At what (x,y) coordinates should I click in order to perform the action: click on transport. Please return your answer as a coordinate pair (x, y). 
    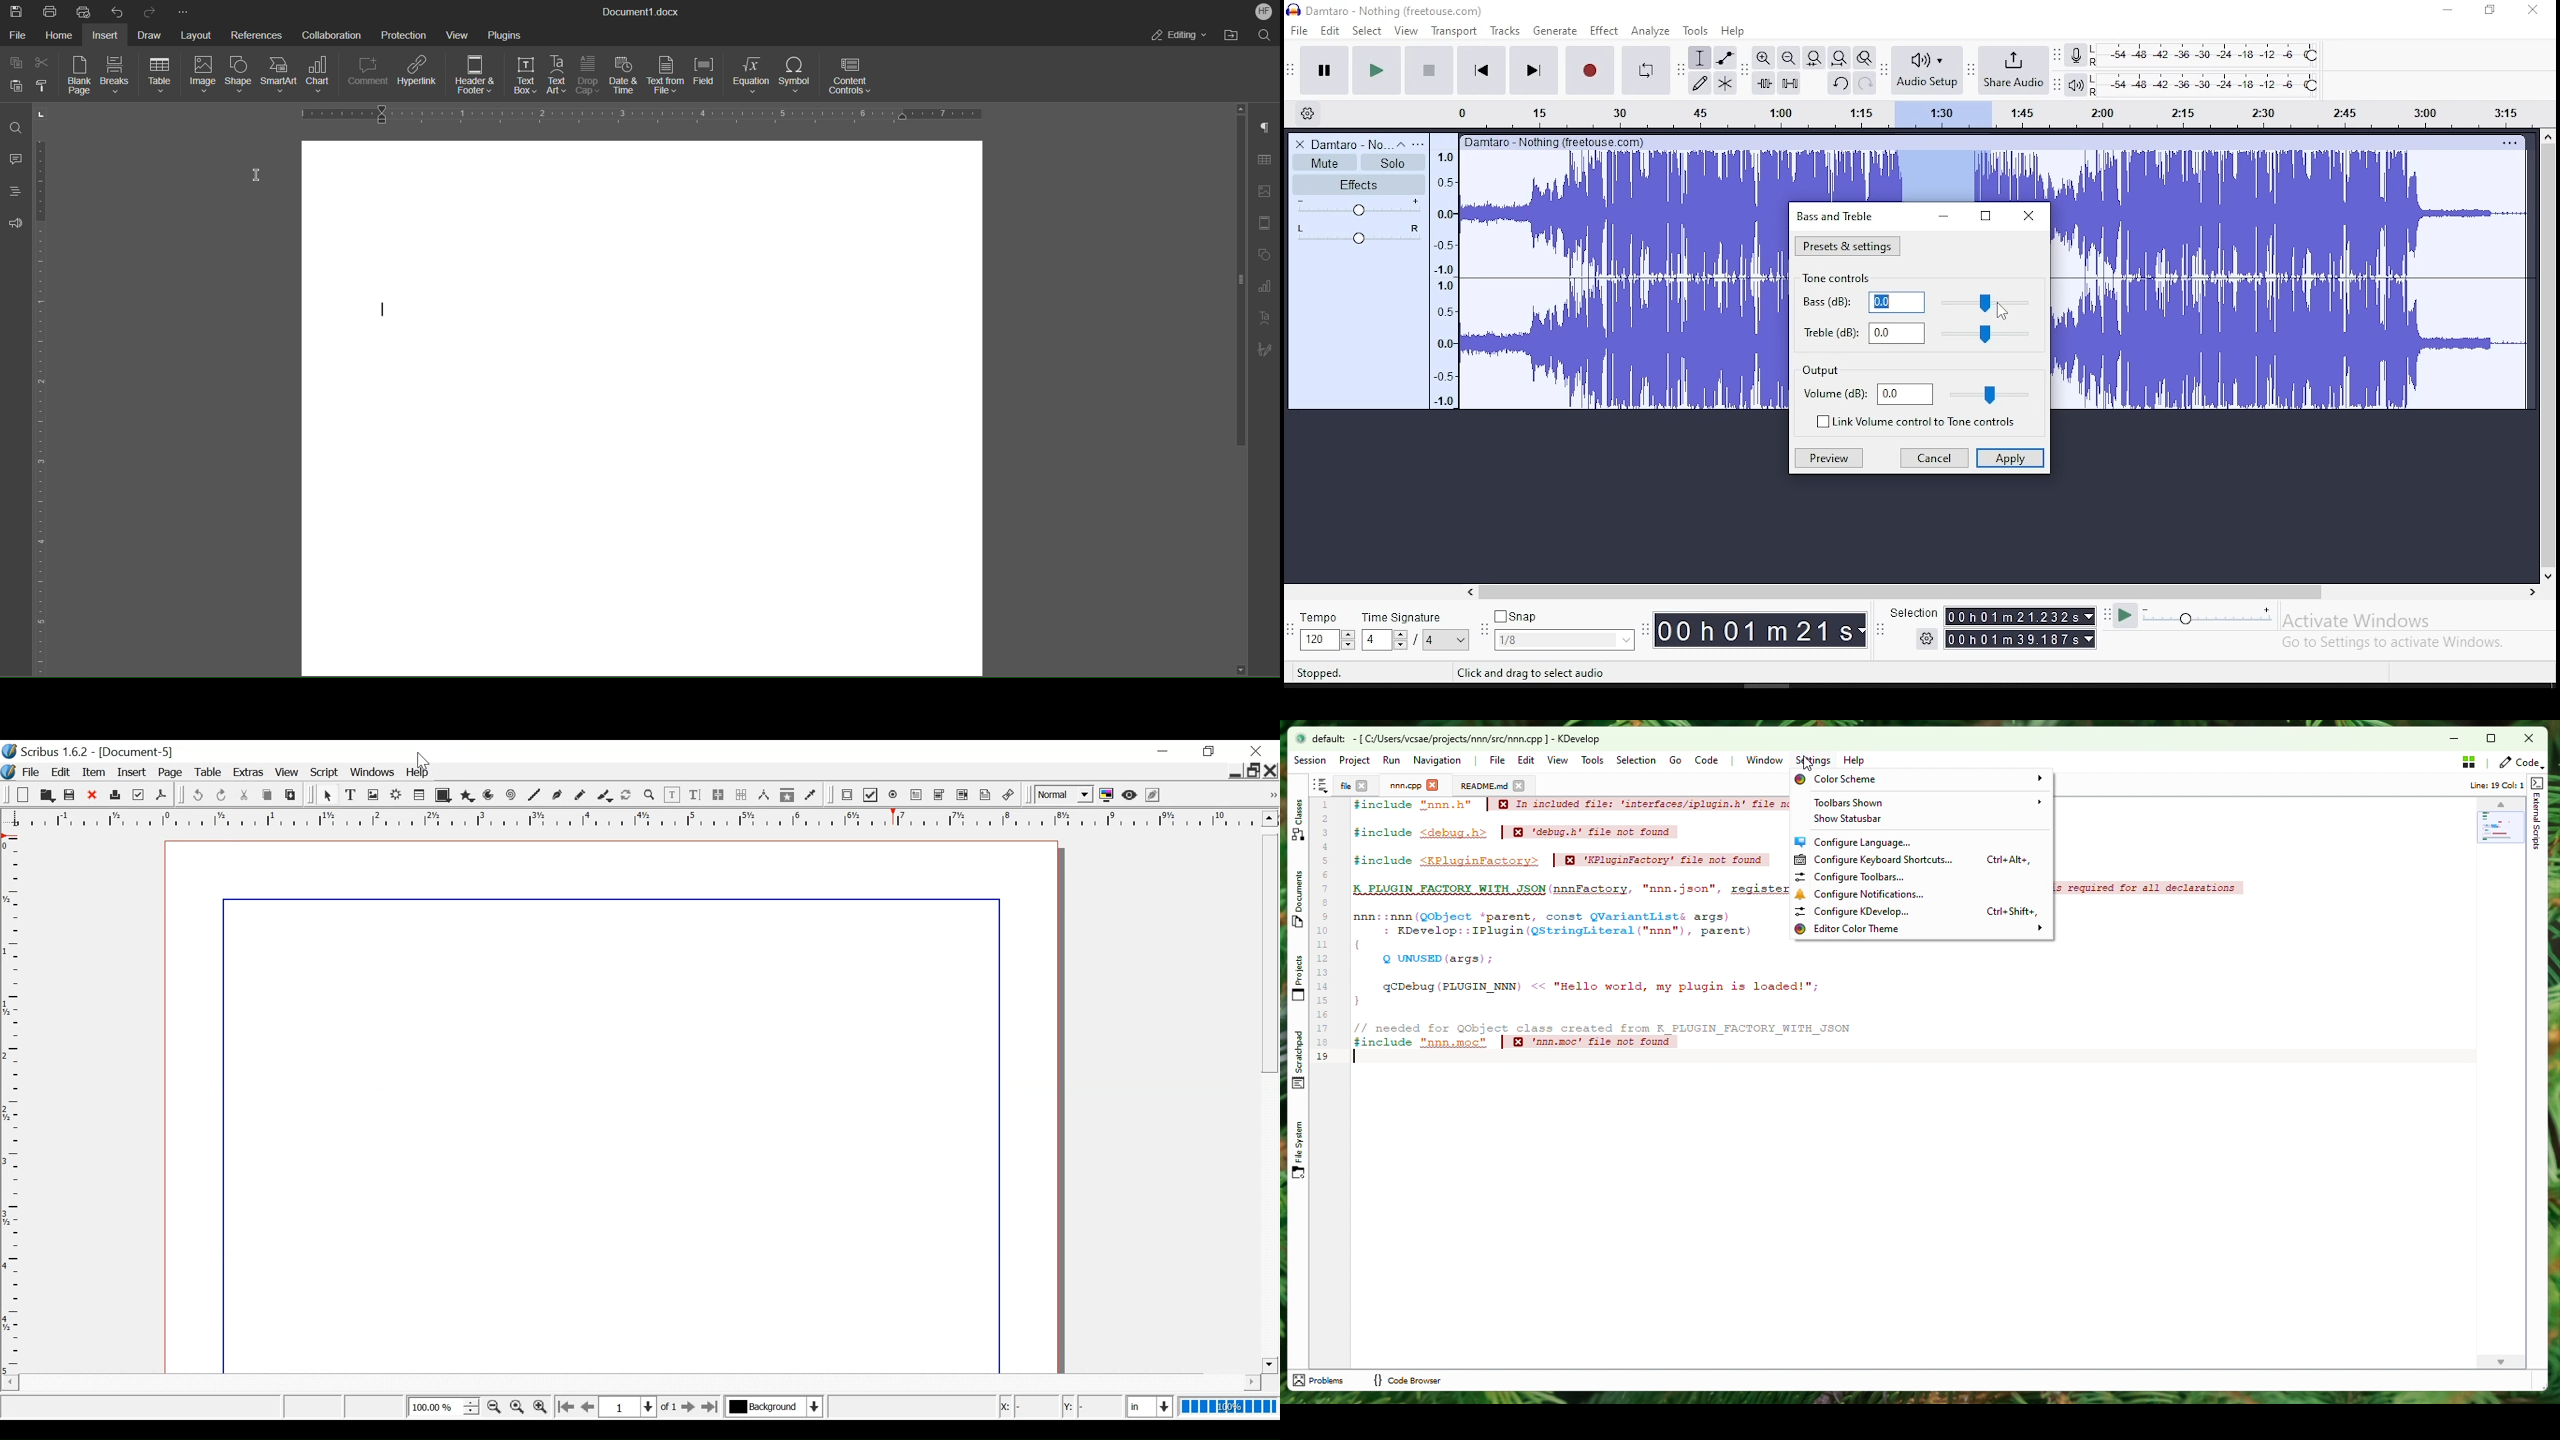
    Looking at the image, I should click on (1454, 31).